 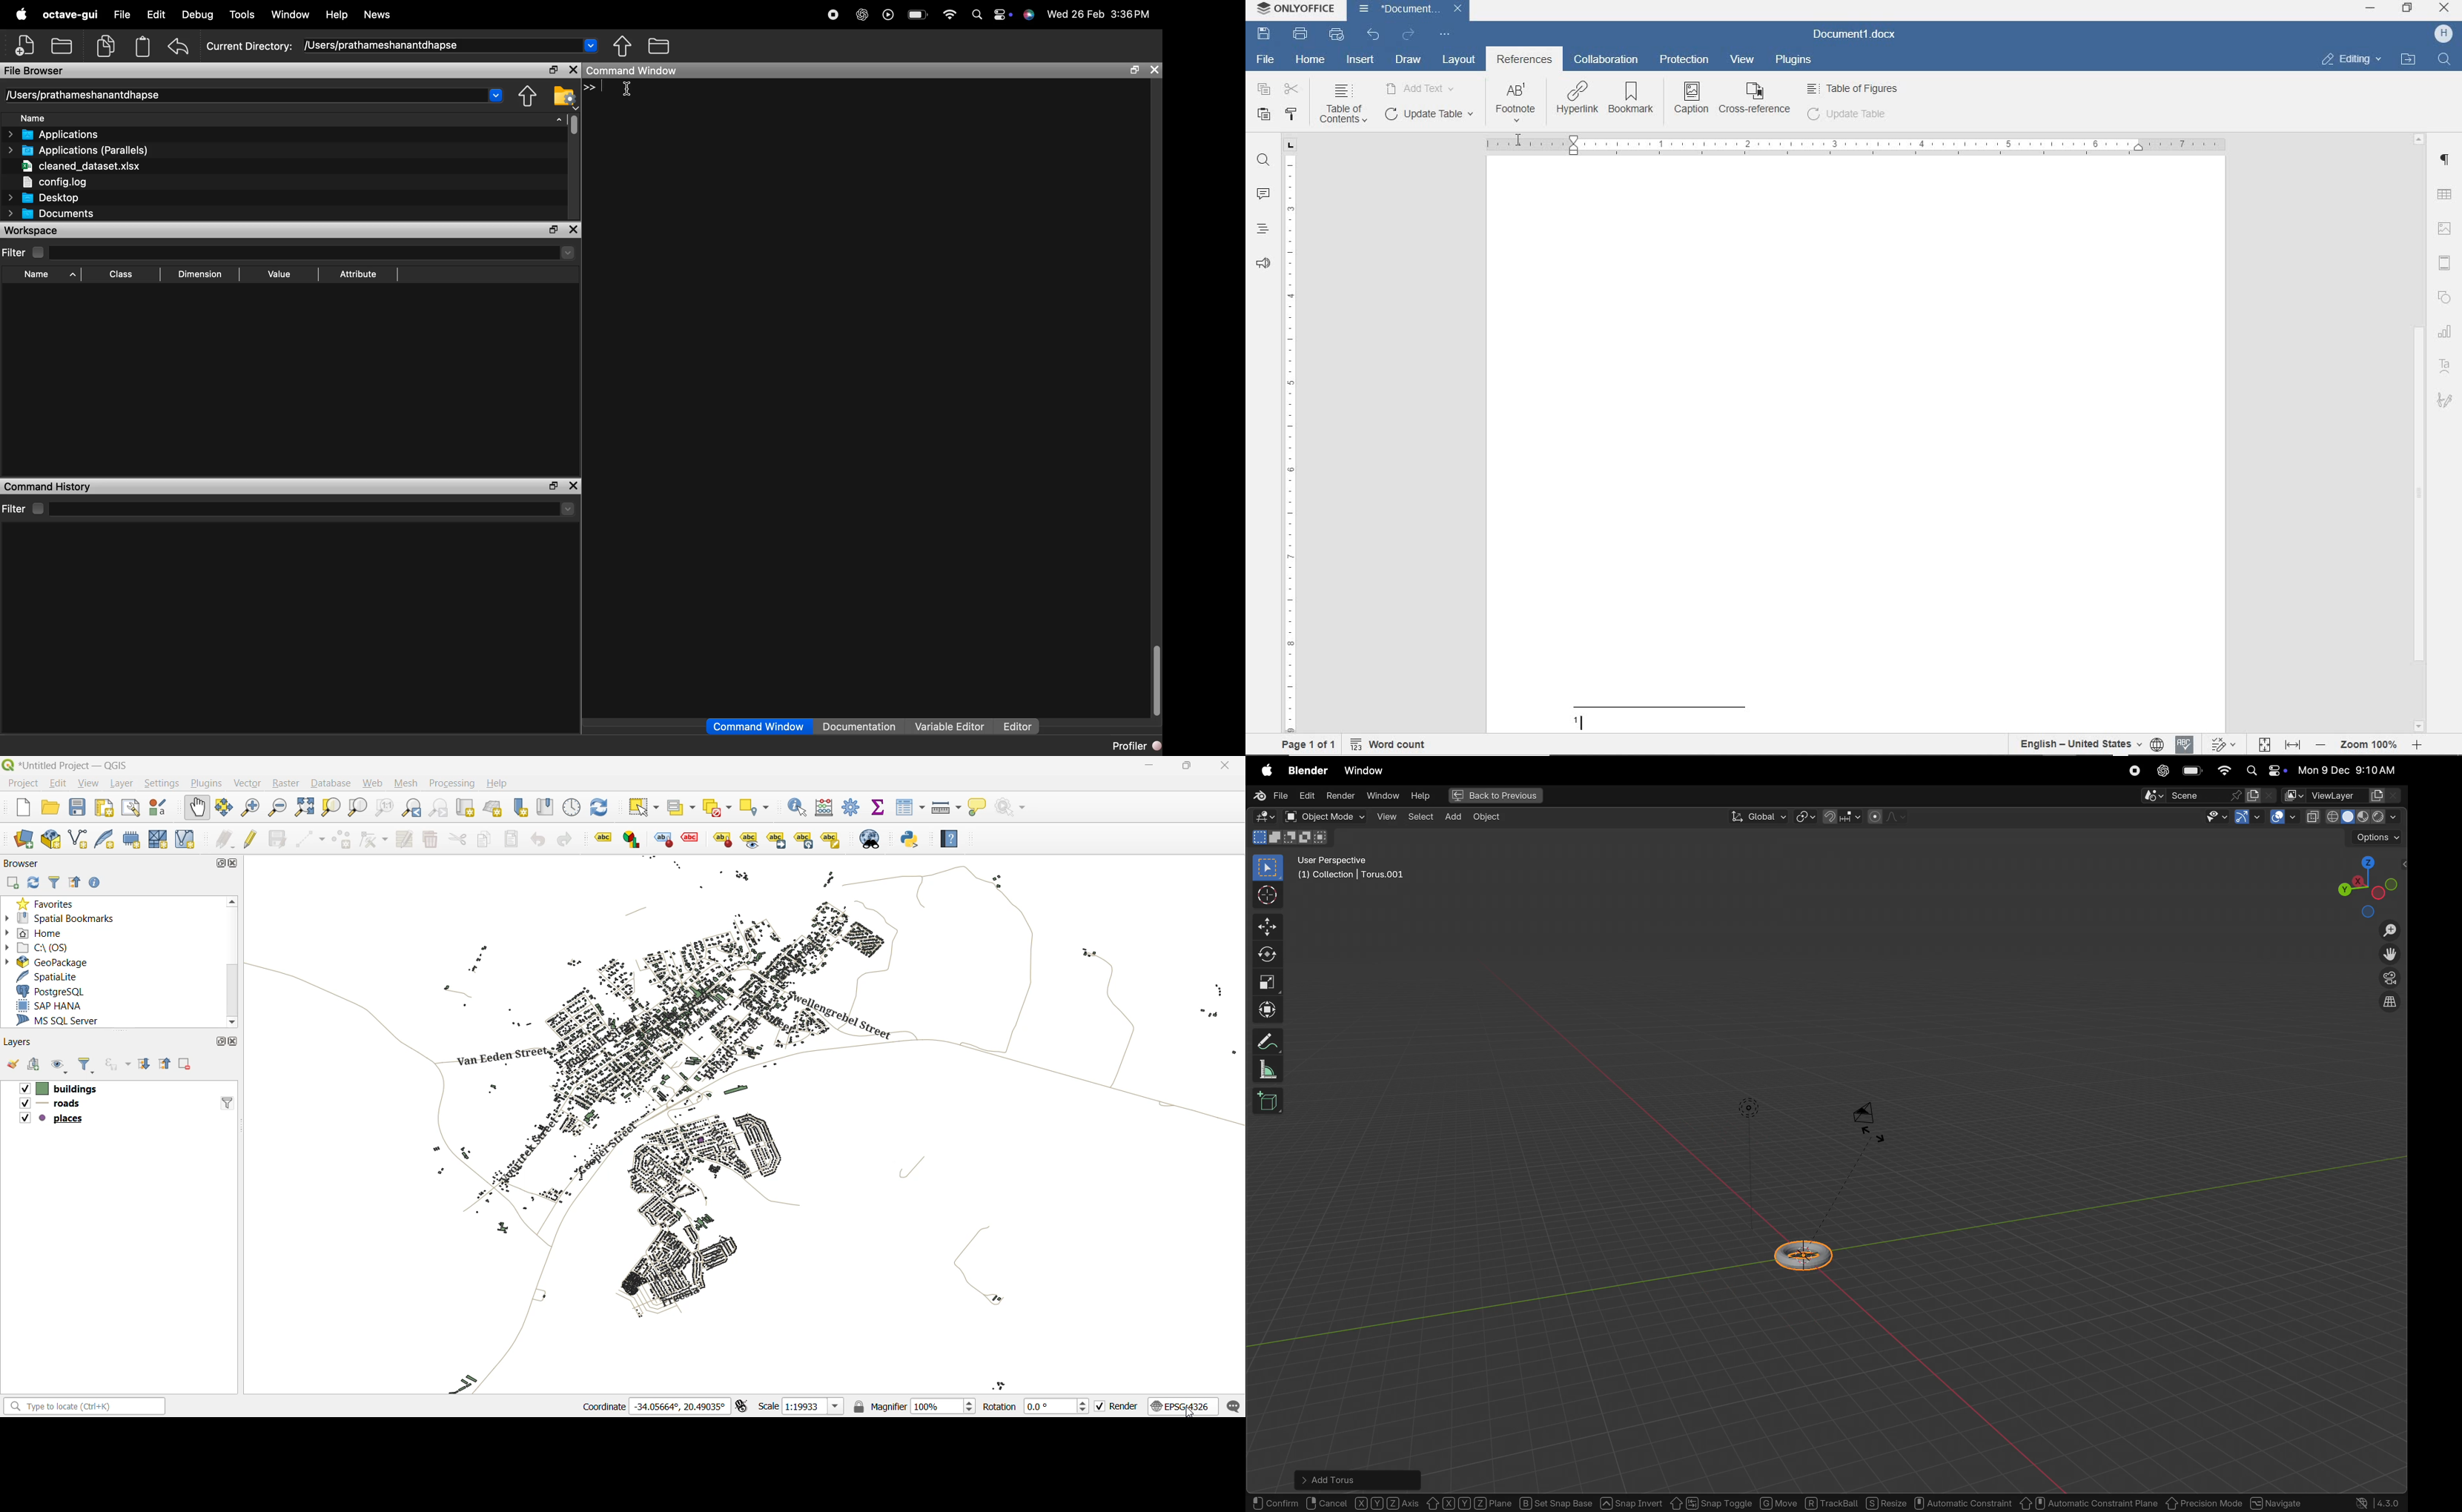 I want to click on search here, so click(x=315, y=252).